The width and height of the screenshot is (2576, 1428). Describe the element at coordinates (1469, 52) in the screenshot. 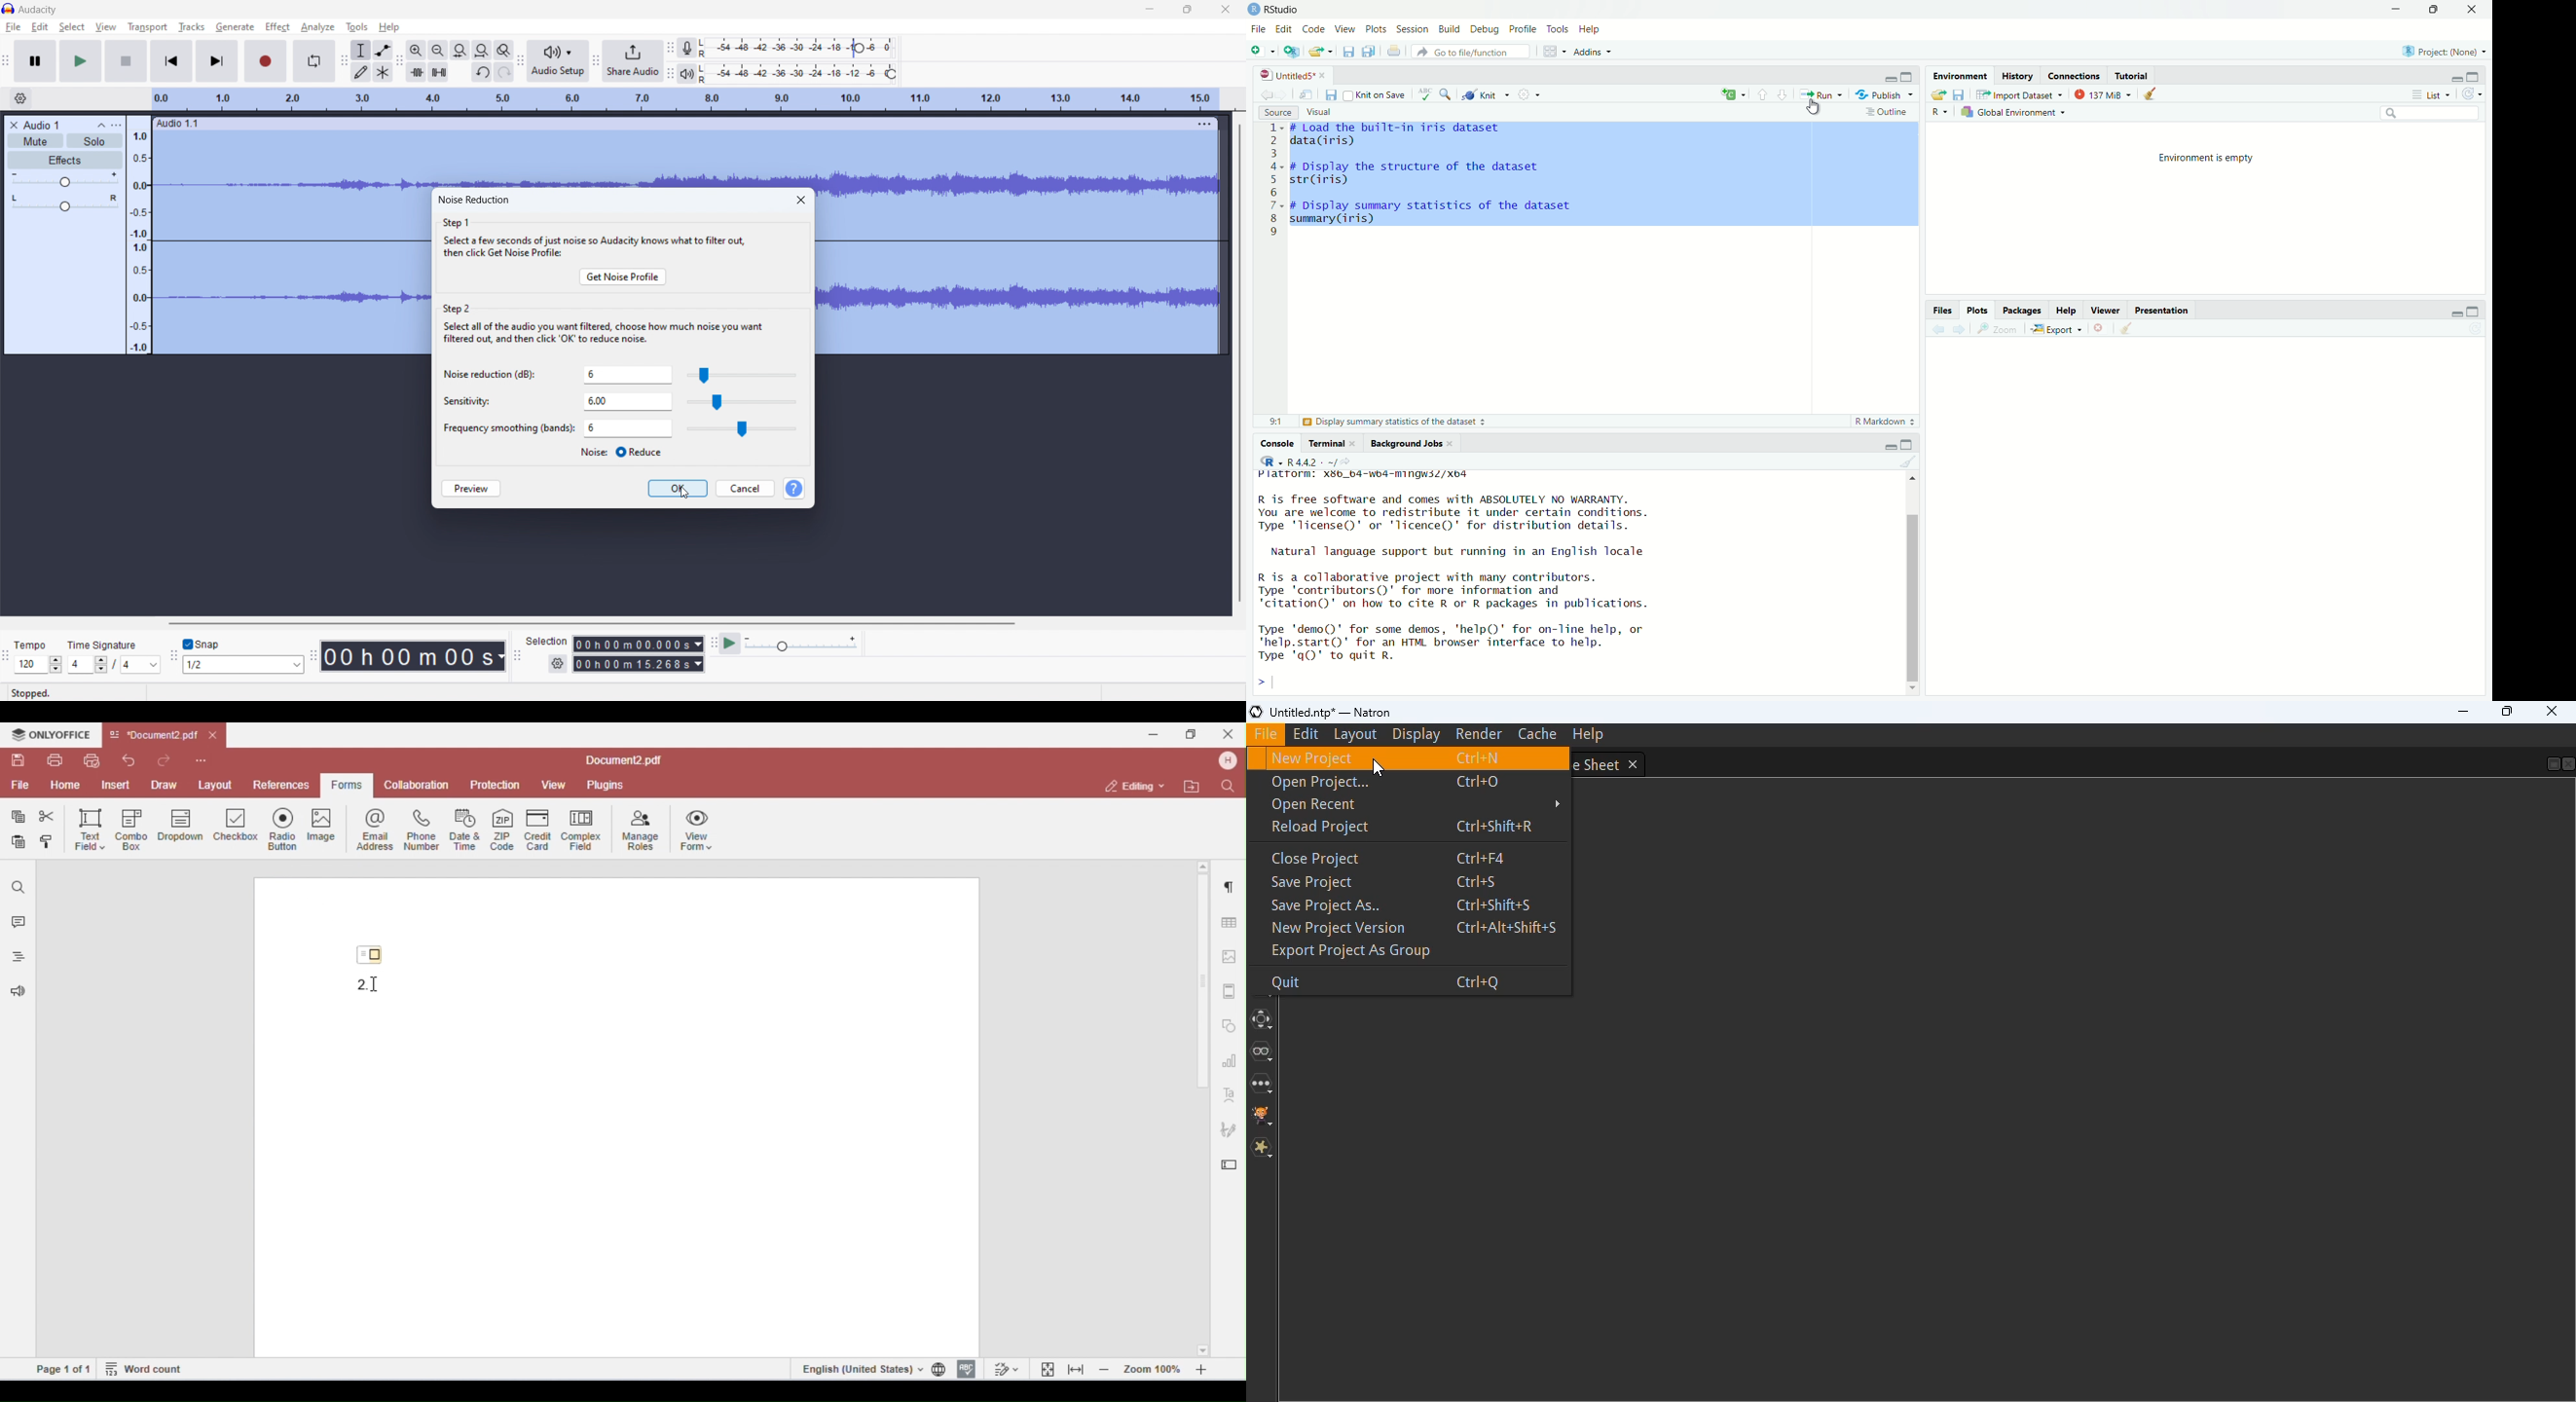

I see `Go to file/function` at that location.